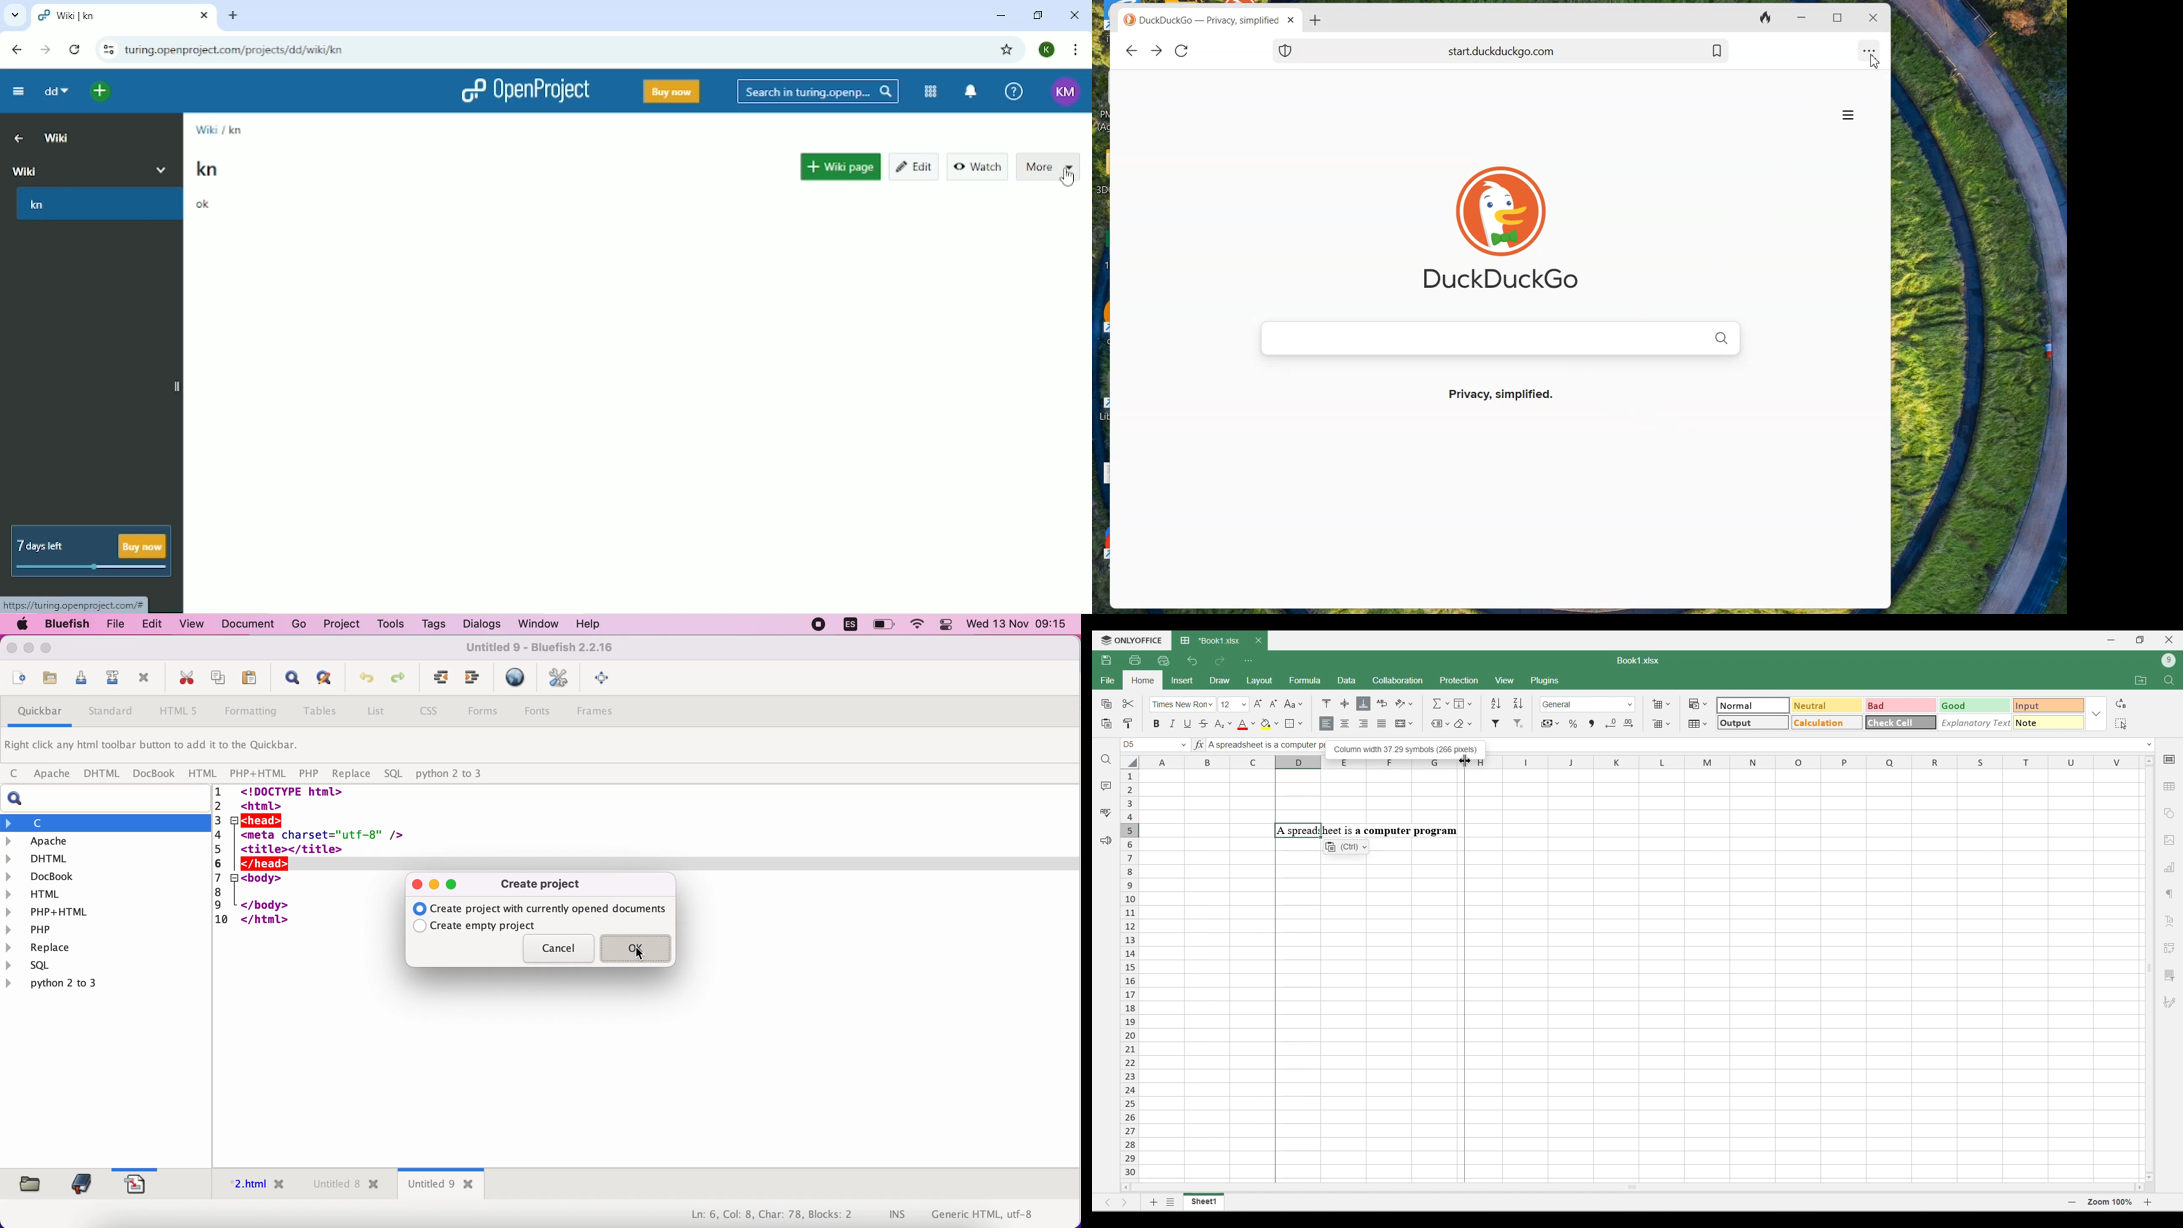 Image resolution: width=2184 pixels, height=1232 pixels. What do you see at coordinates (236, 50) in the screenshot?
I see `Site` at bounding box center [236, 50].